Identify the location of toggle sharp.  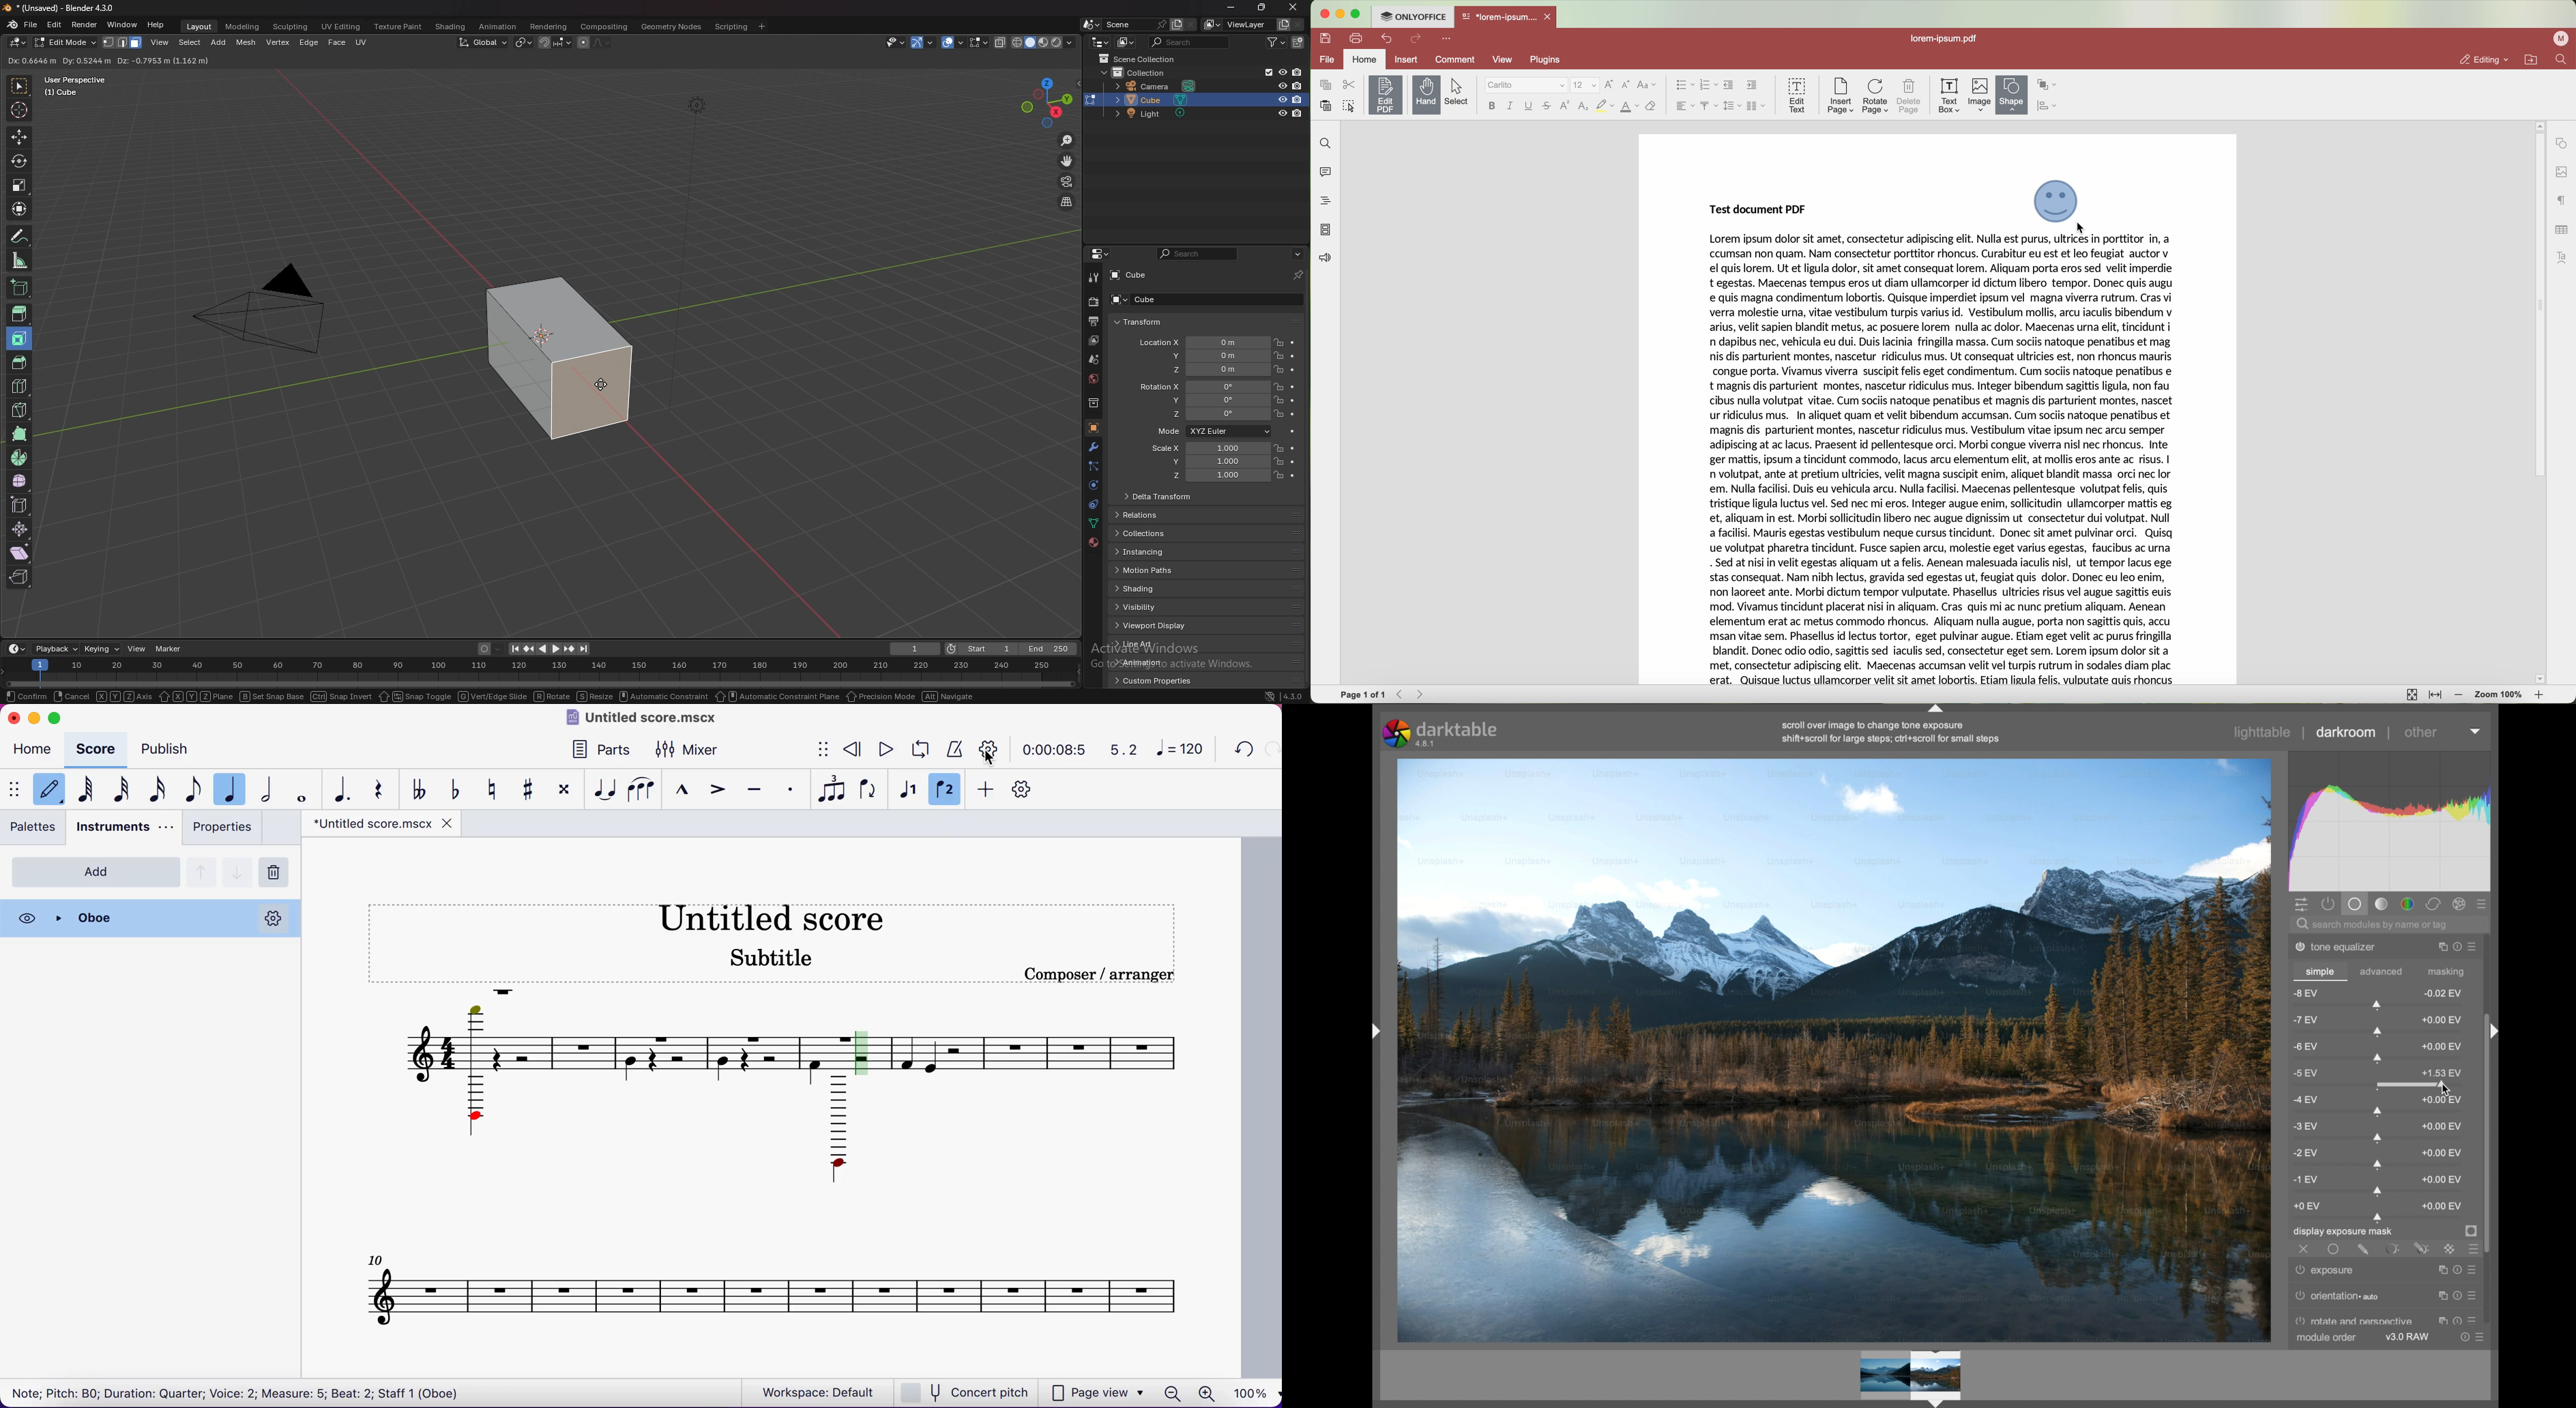
(533, 790).